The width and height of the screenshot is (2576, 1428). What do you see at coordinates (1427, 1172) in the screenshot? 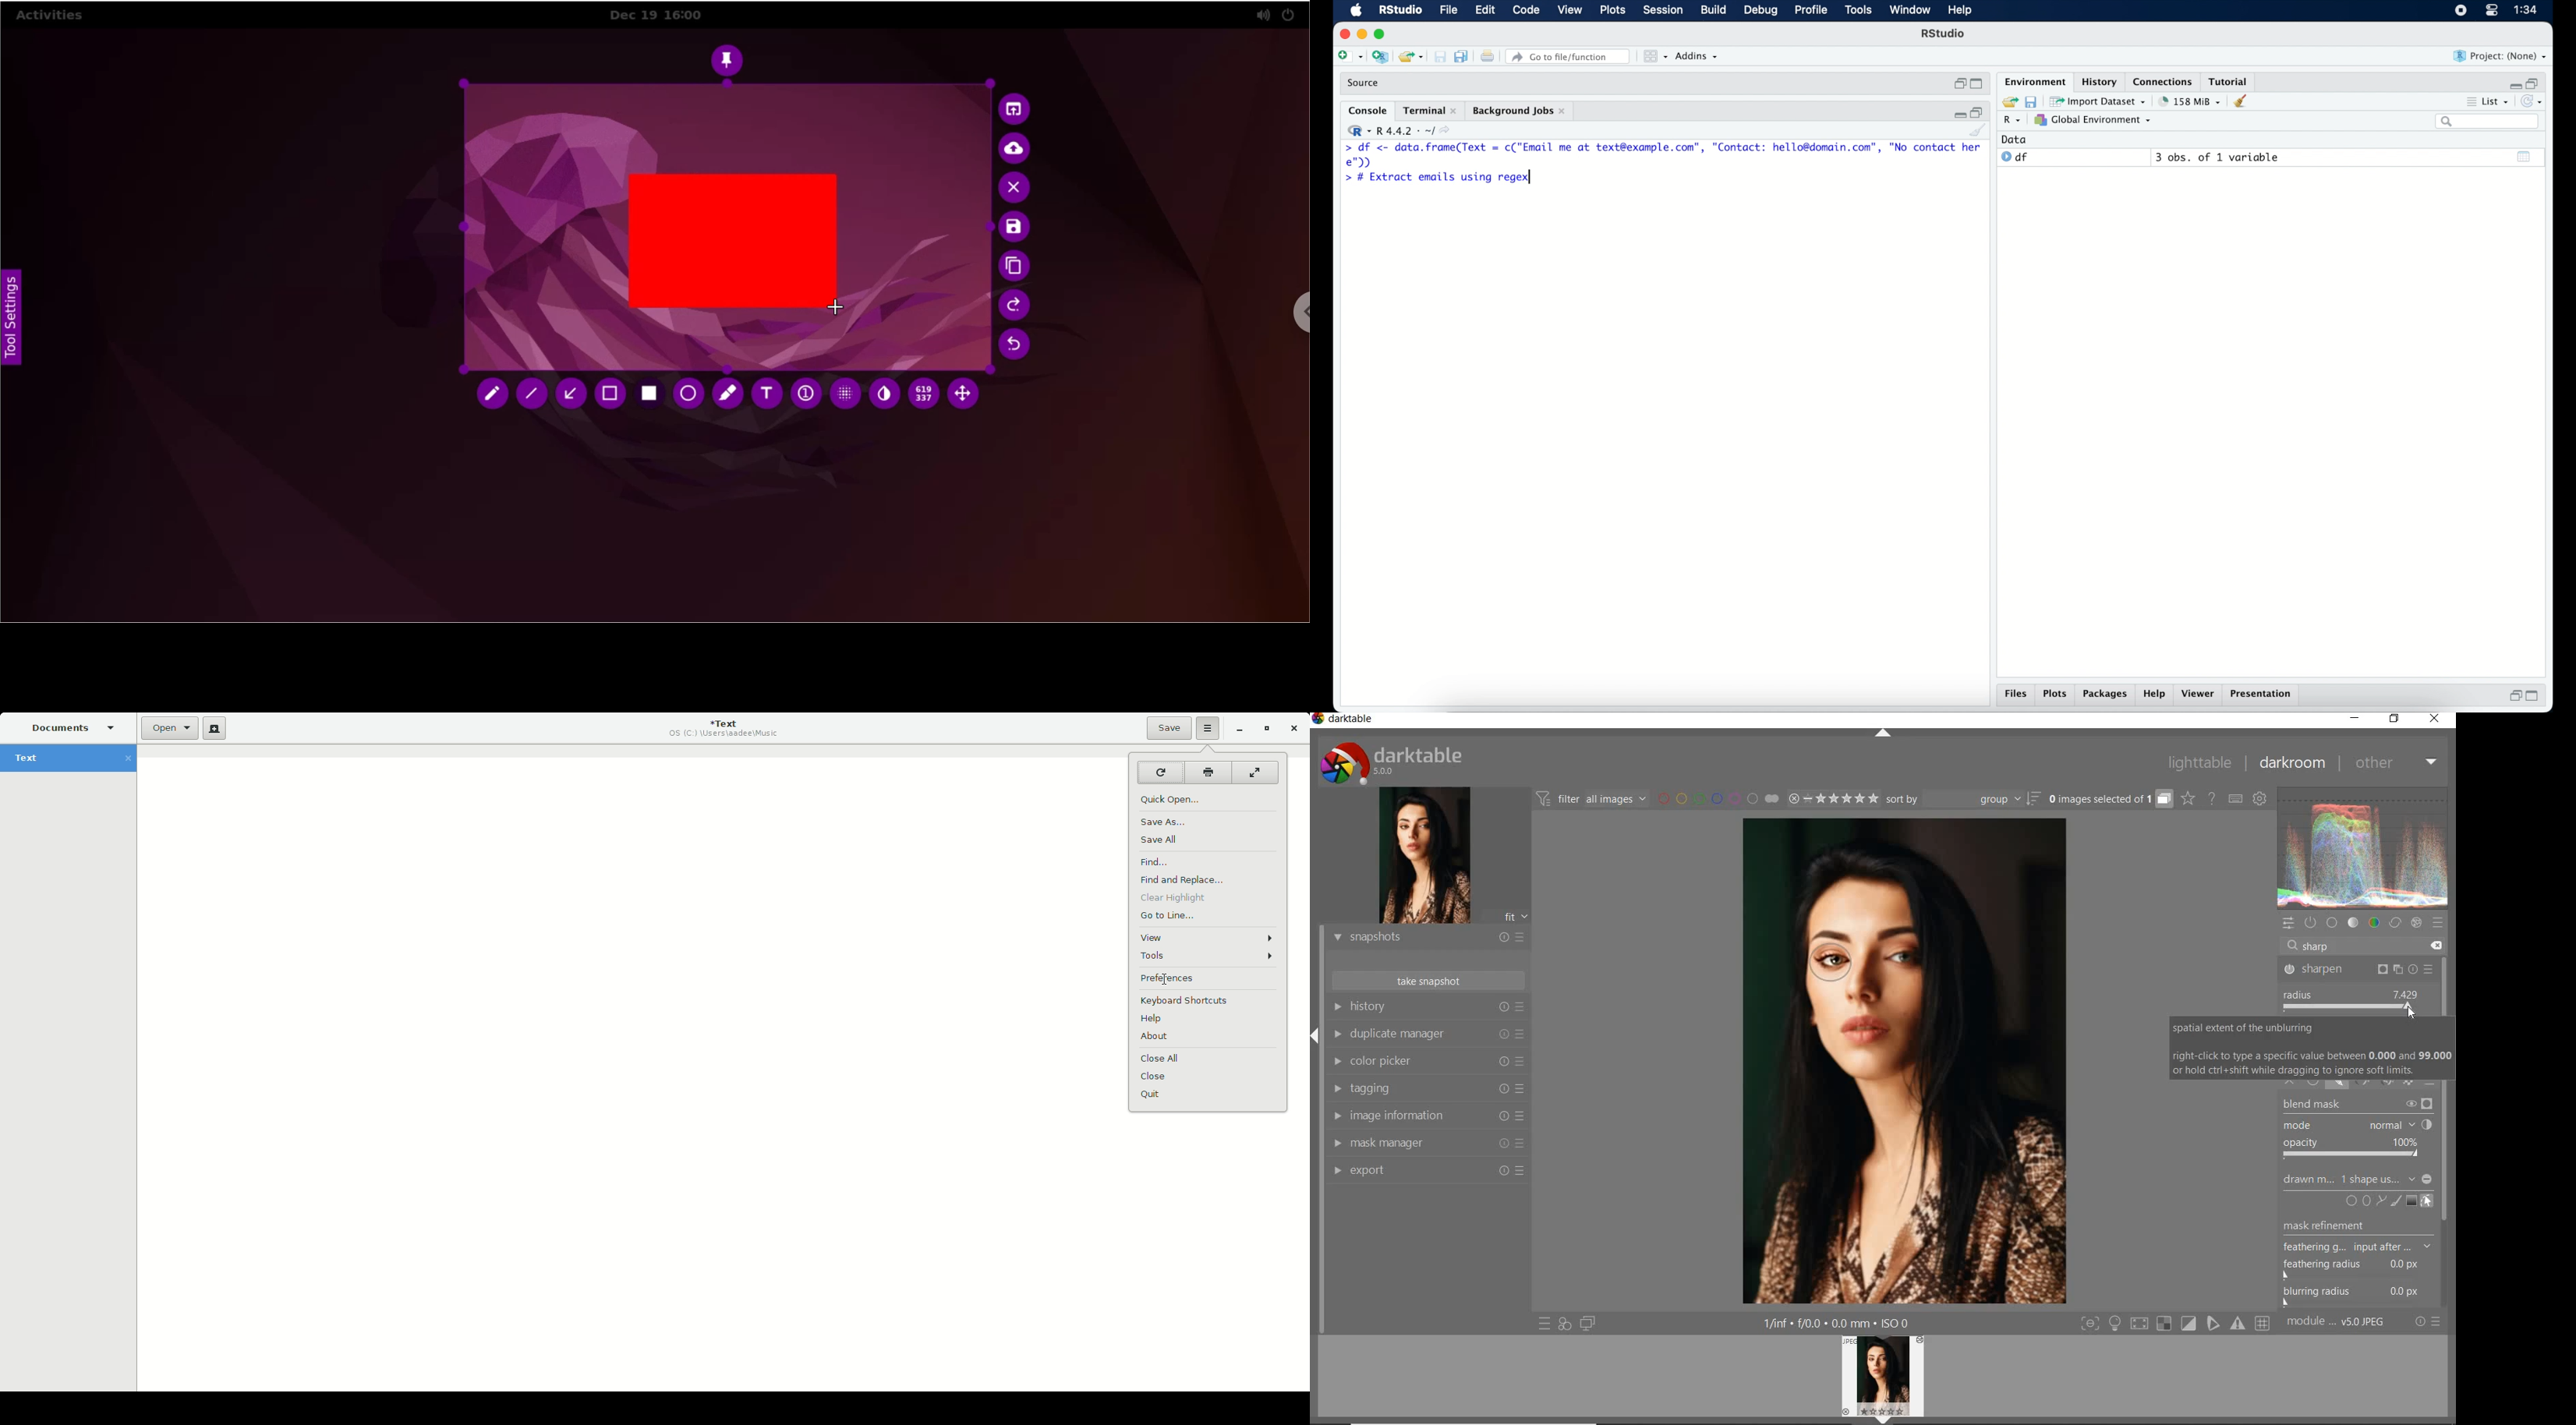
I see `export` at bounding box center [1427, 1172].